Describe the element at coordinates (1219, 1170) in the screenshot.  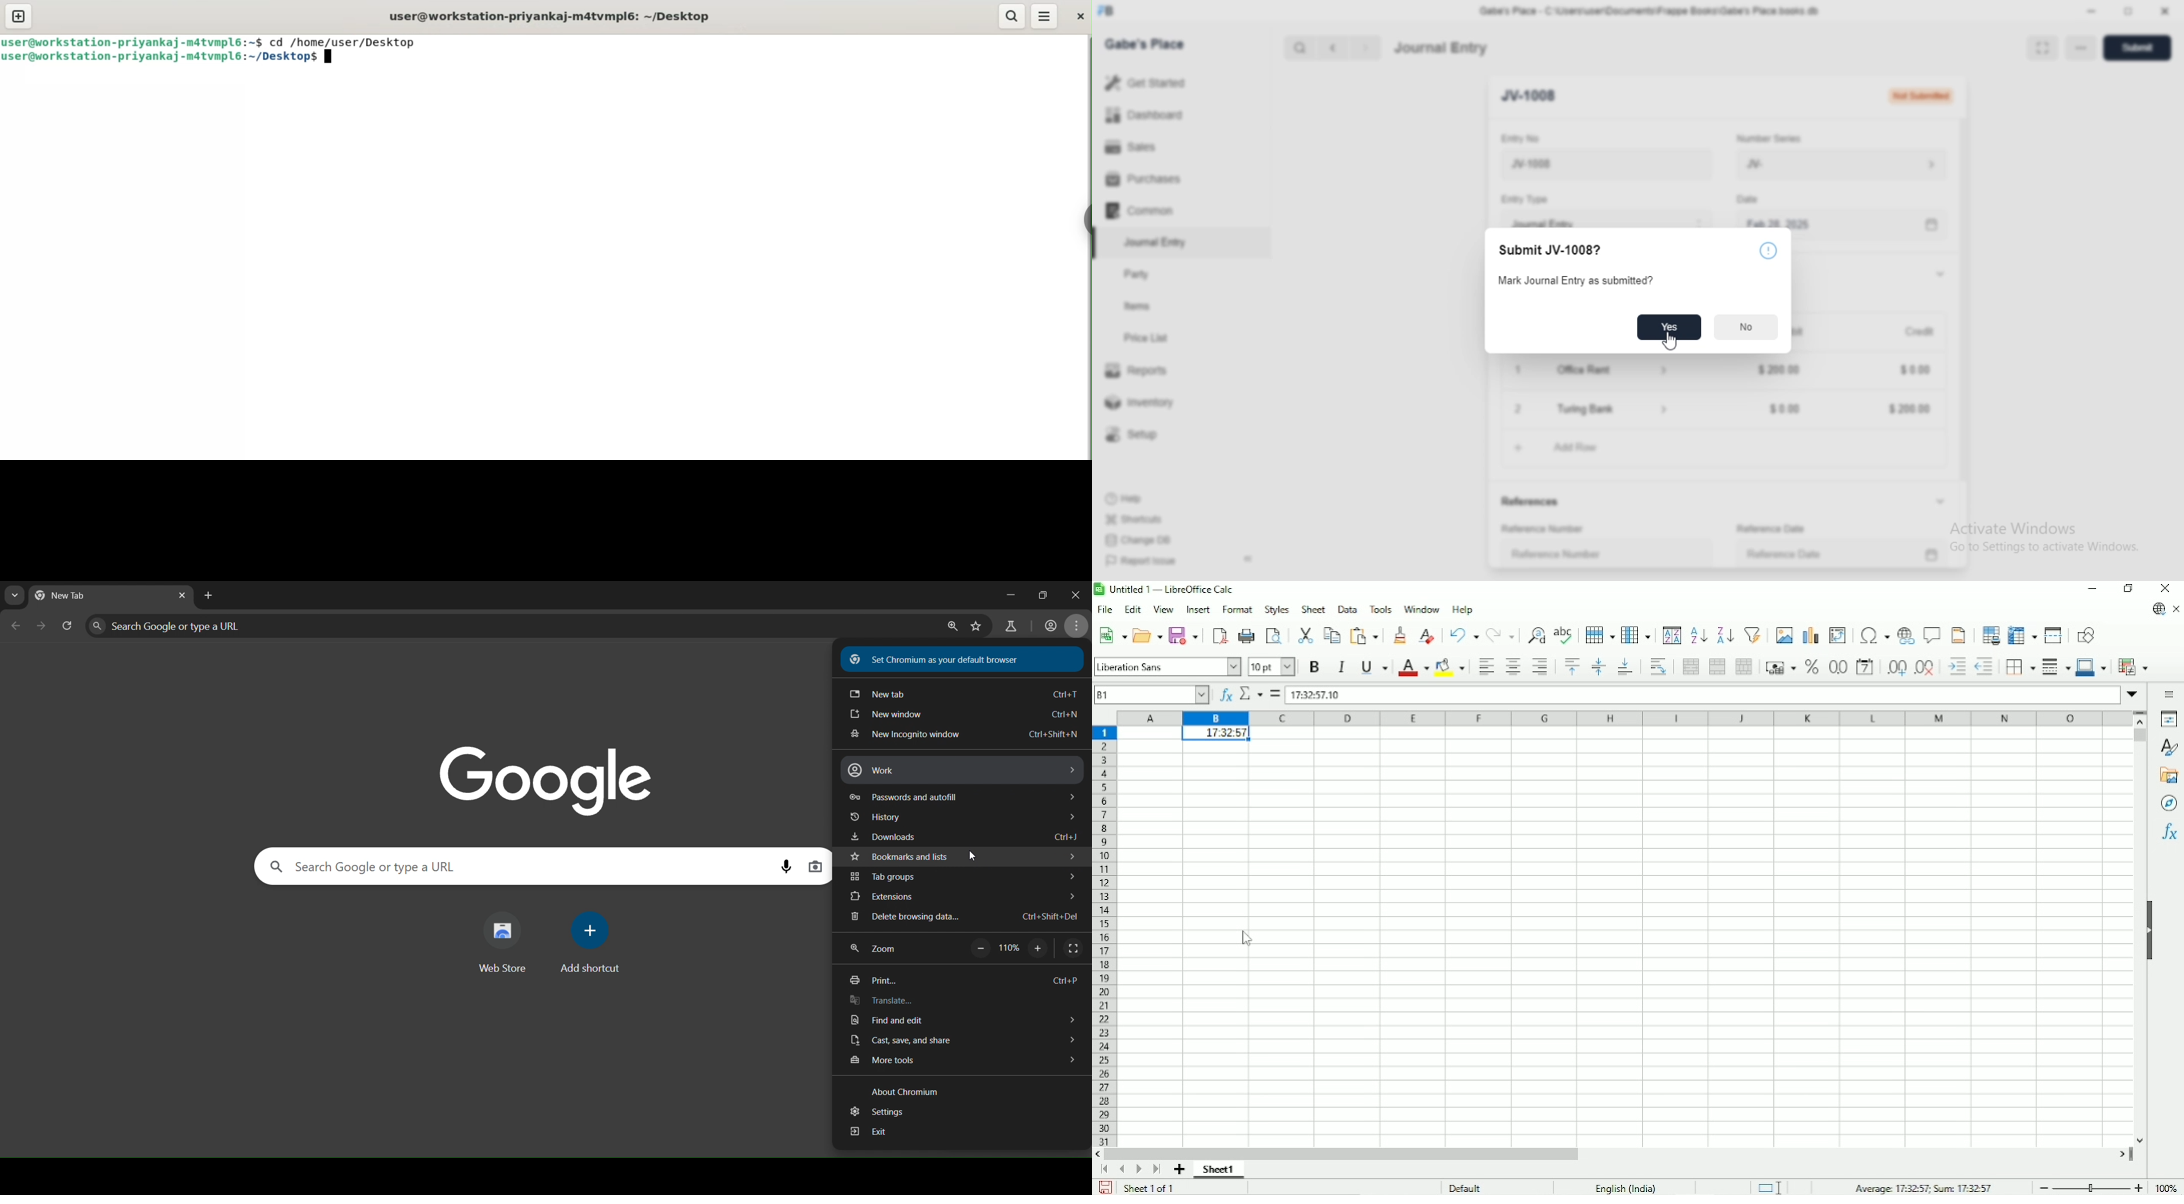
I see `Sheet number` at that location.